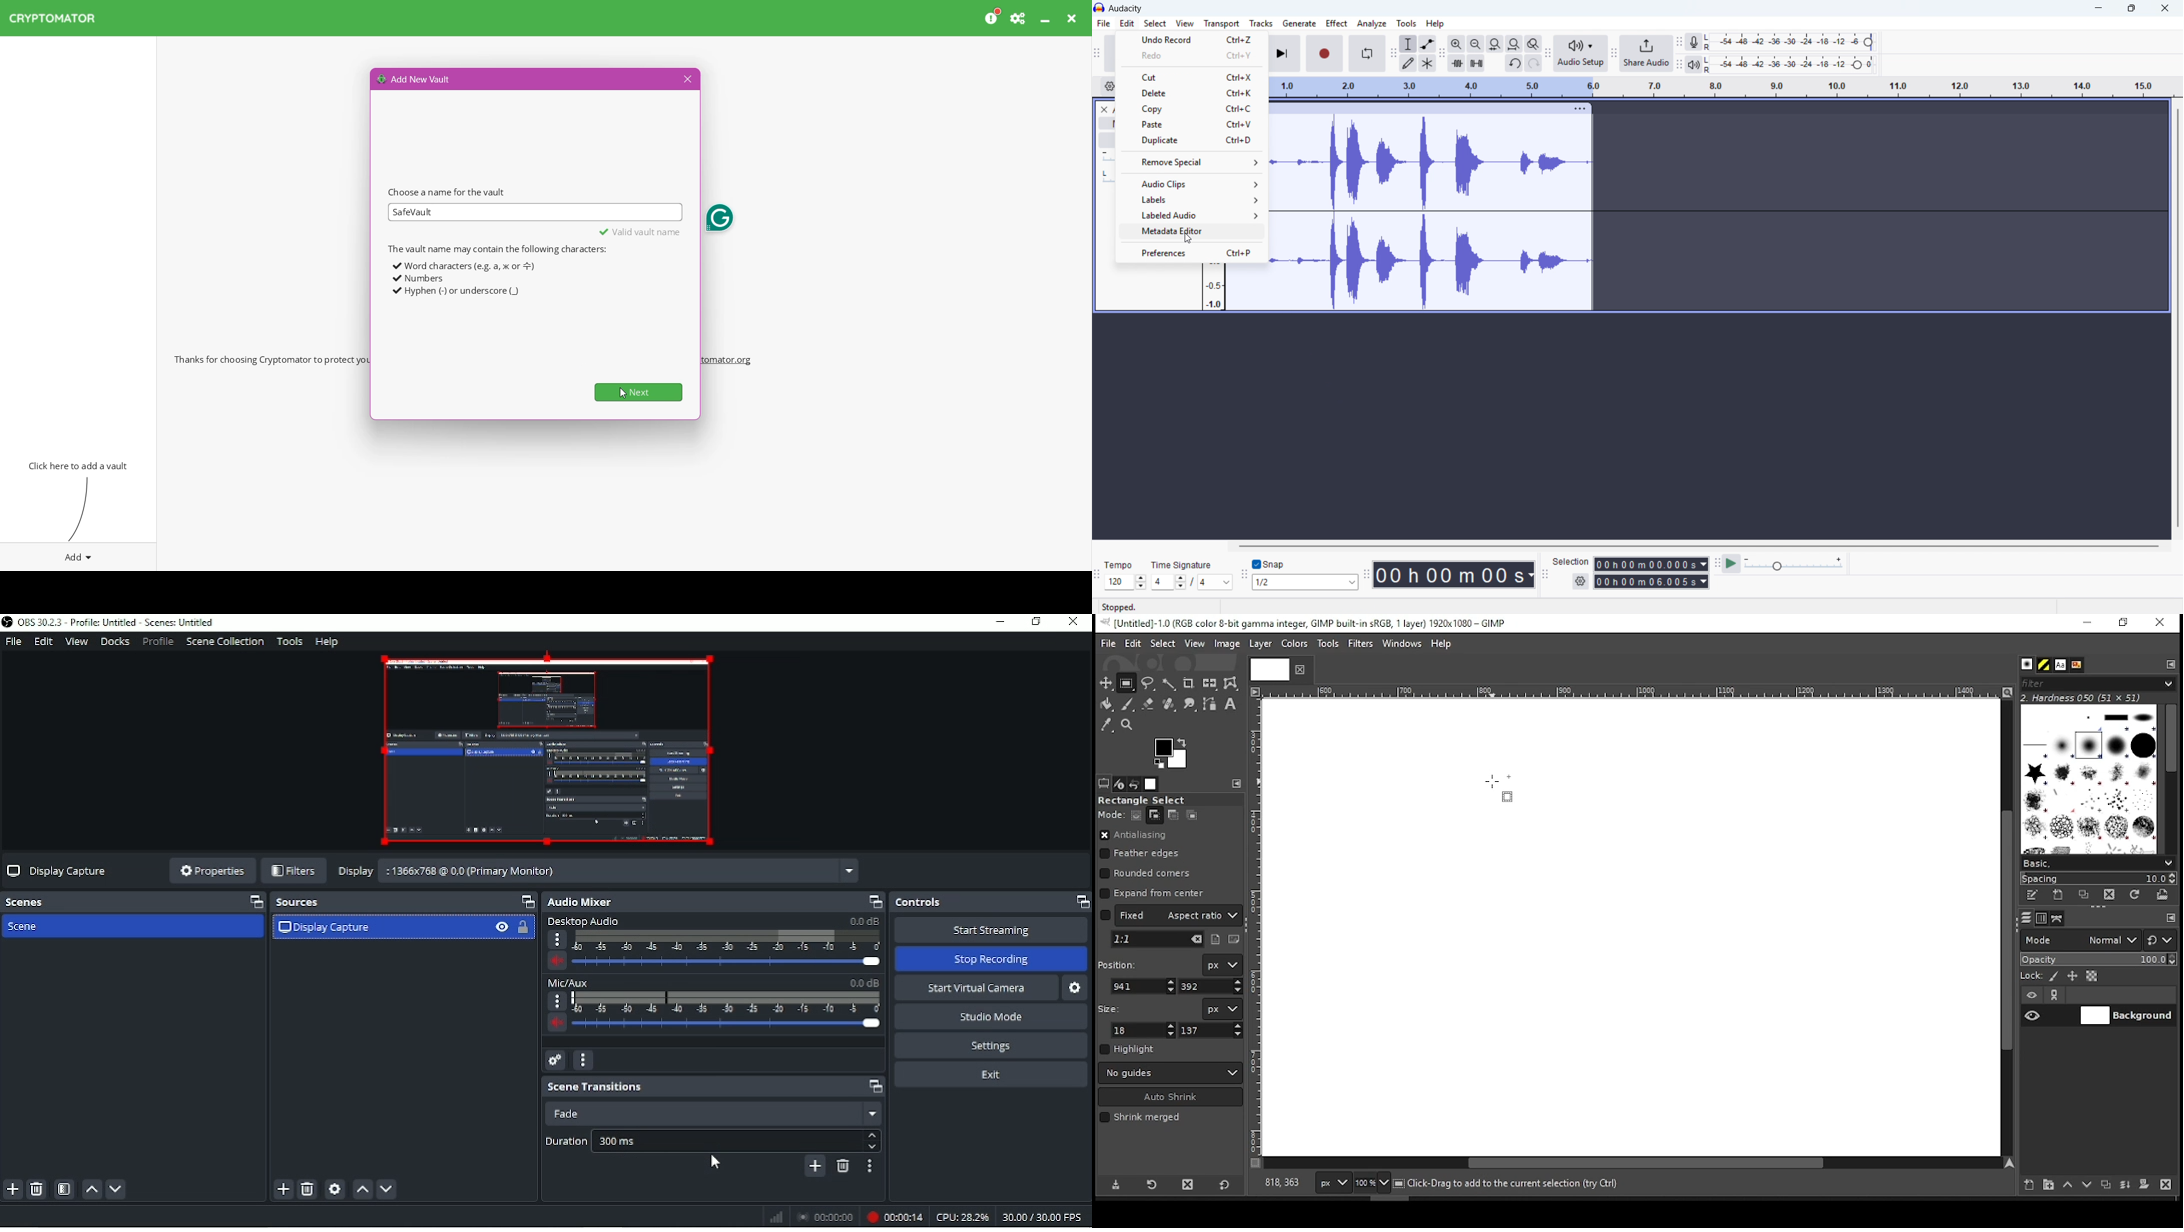  I want to click on File, so click(14, 641).